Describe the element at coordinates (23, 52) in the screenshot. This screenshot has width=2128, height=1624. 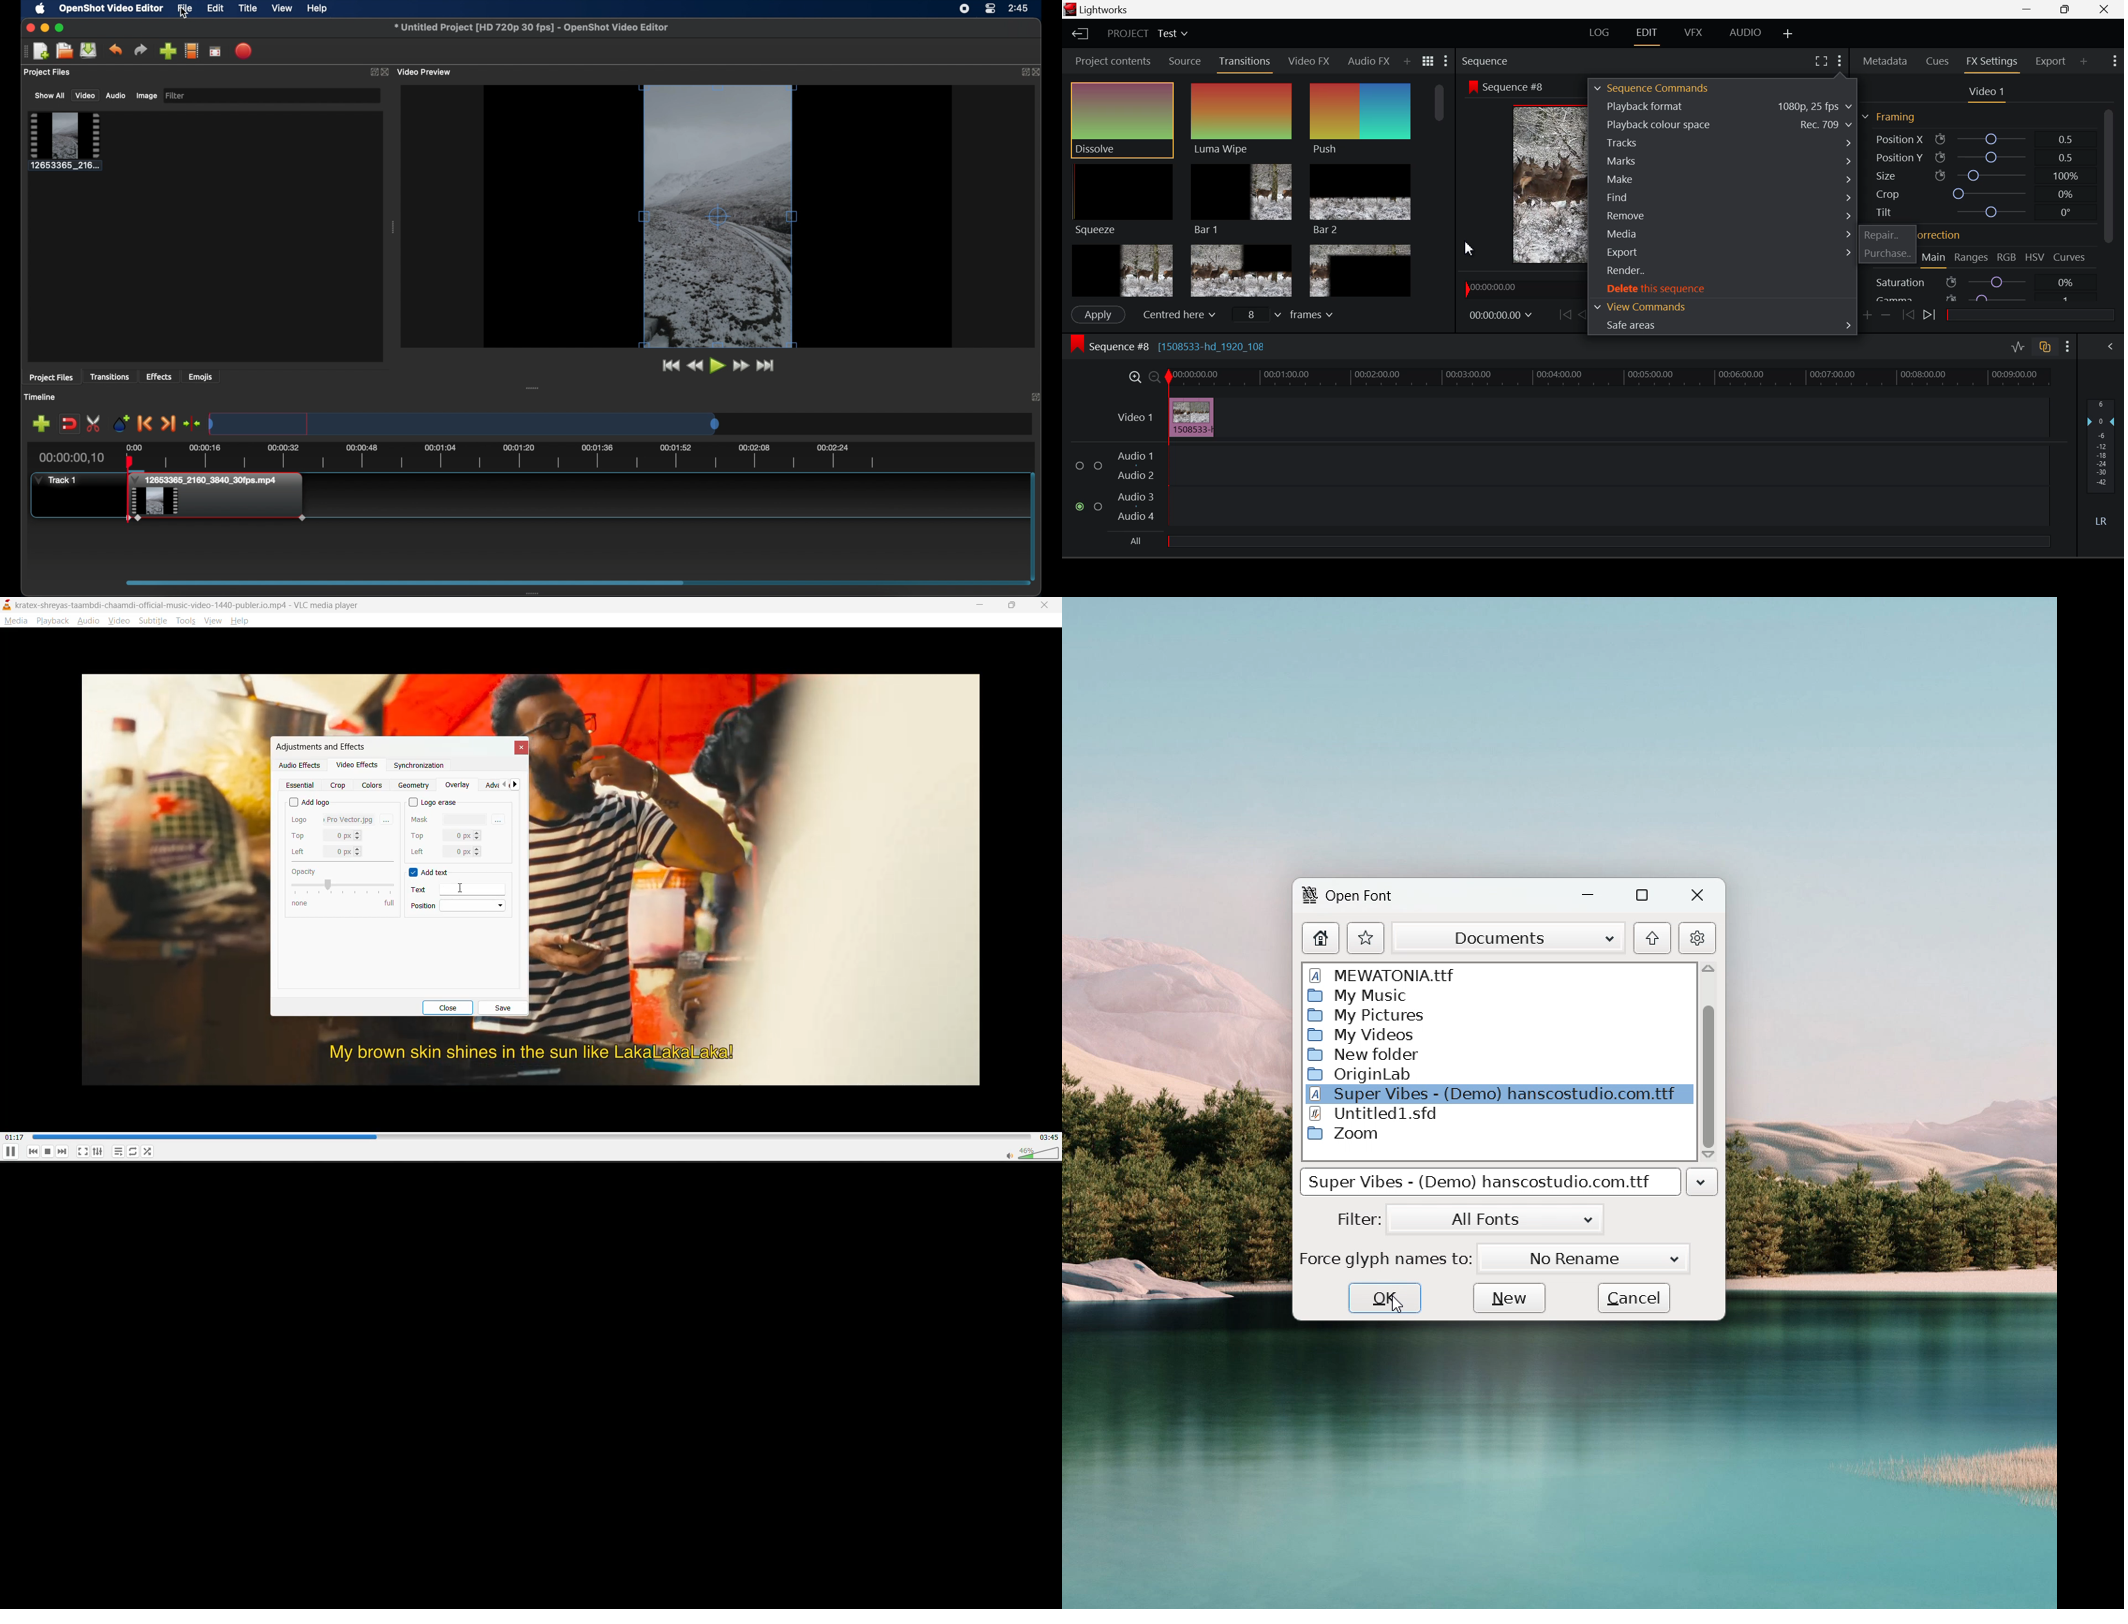
I see `drag handle` at that location.